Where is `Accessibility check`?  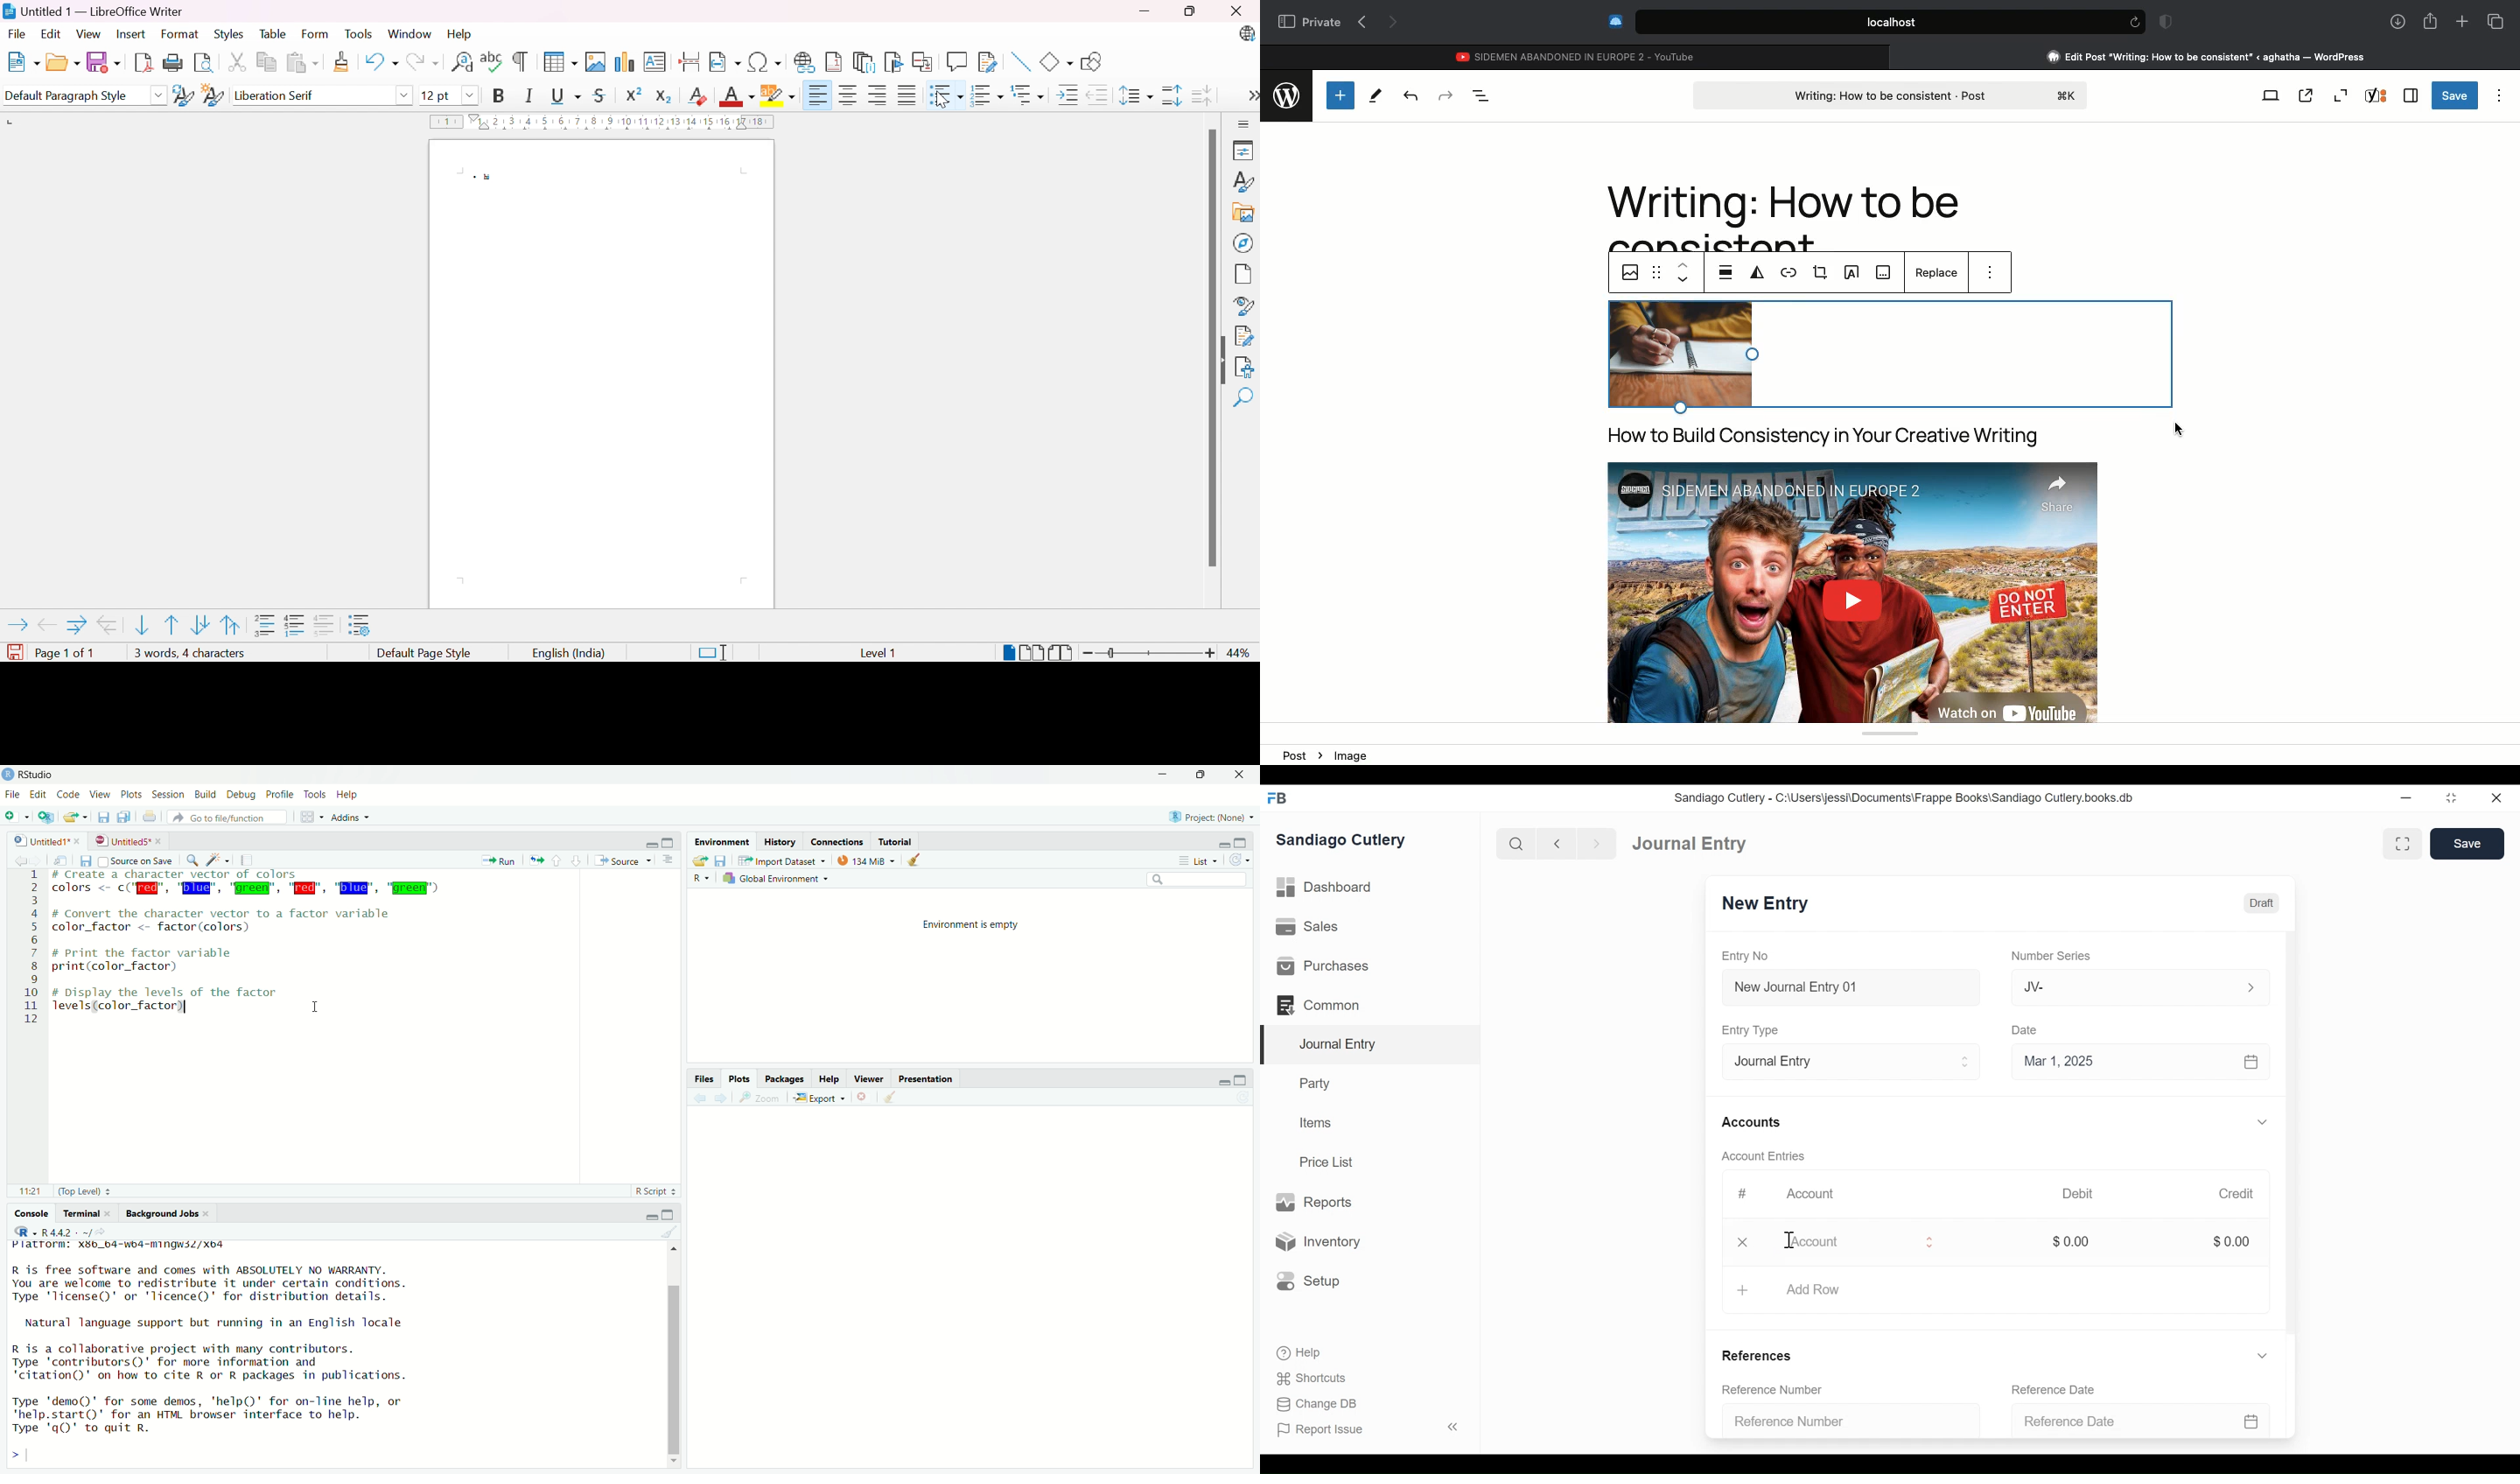
Accessibility check is located at coordinates (1246, 368).